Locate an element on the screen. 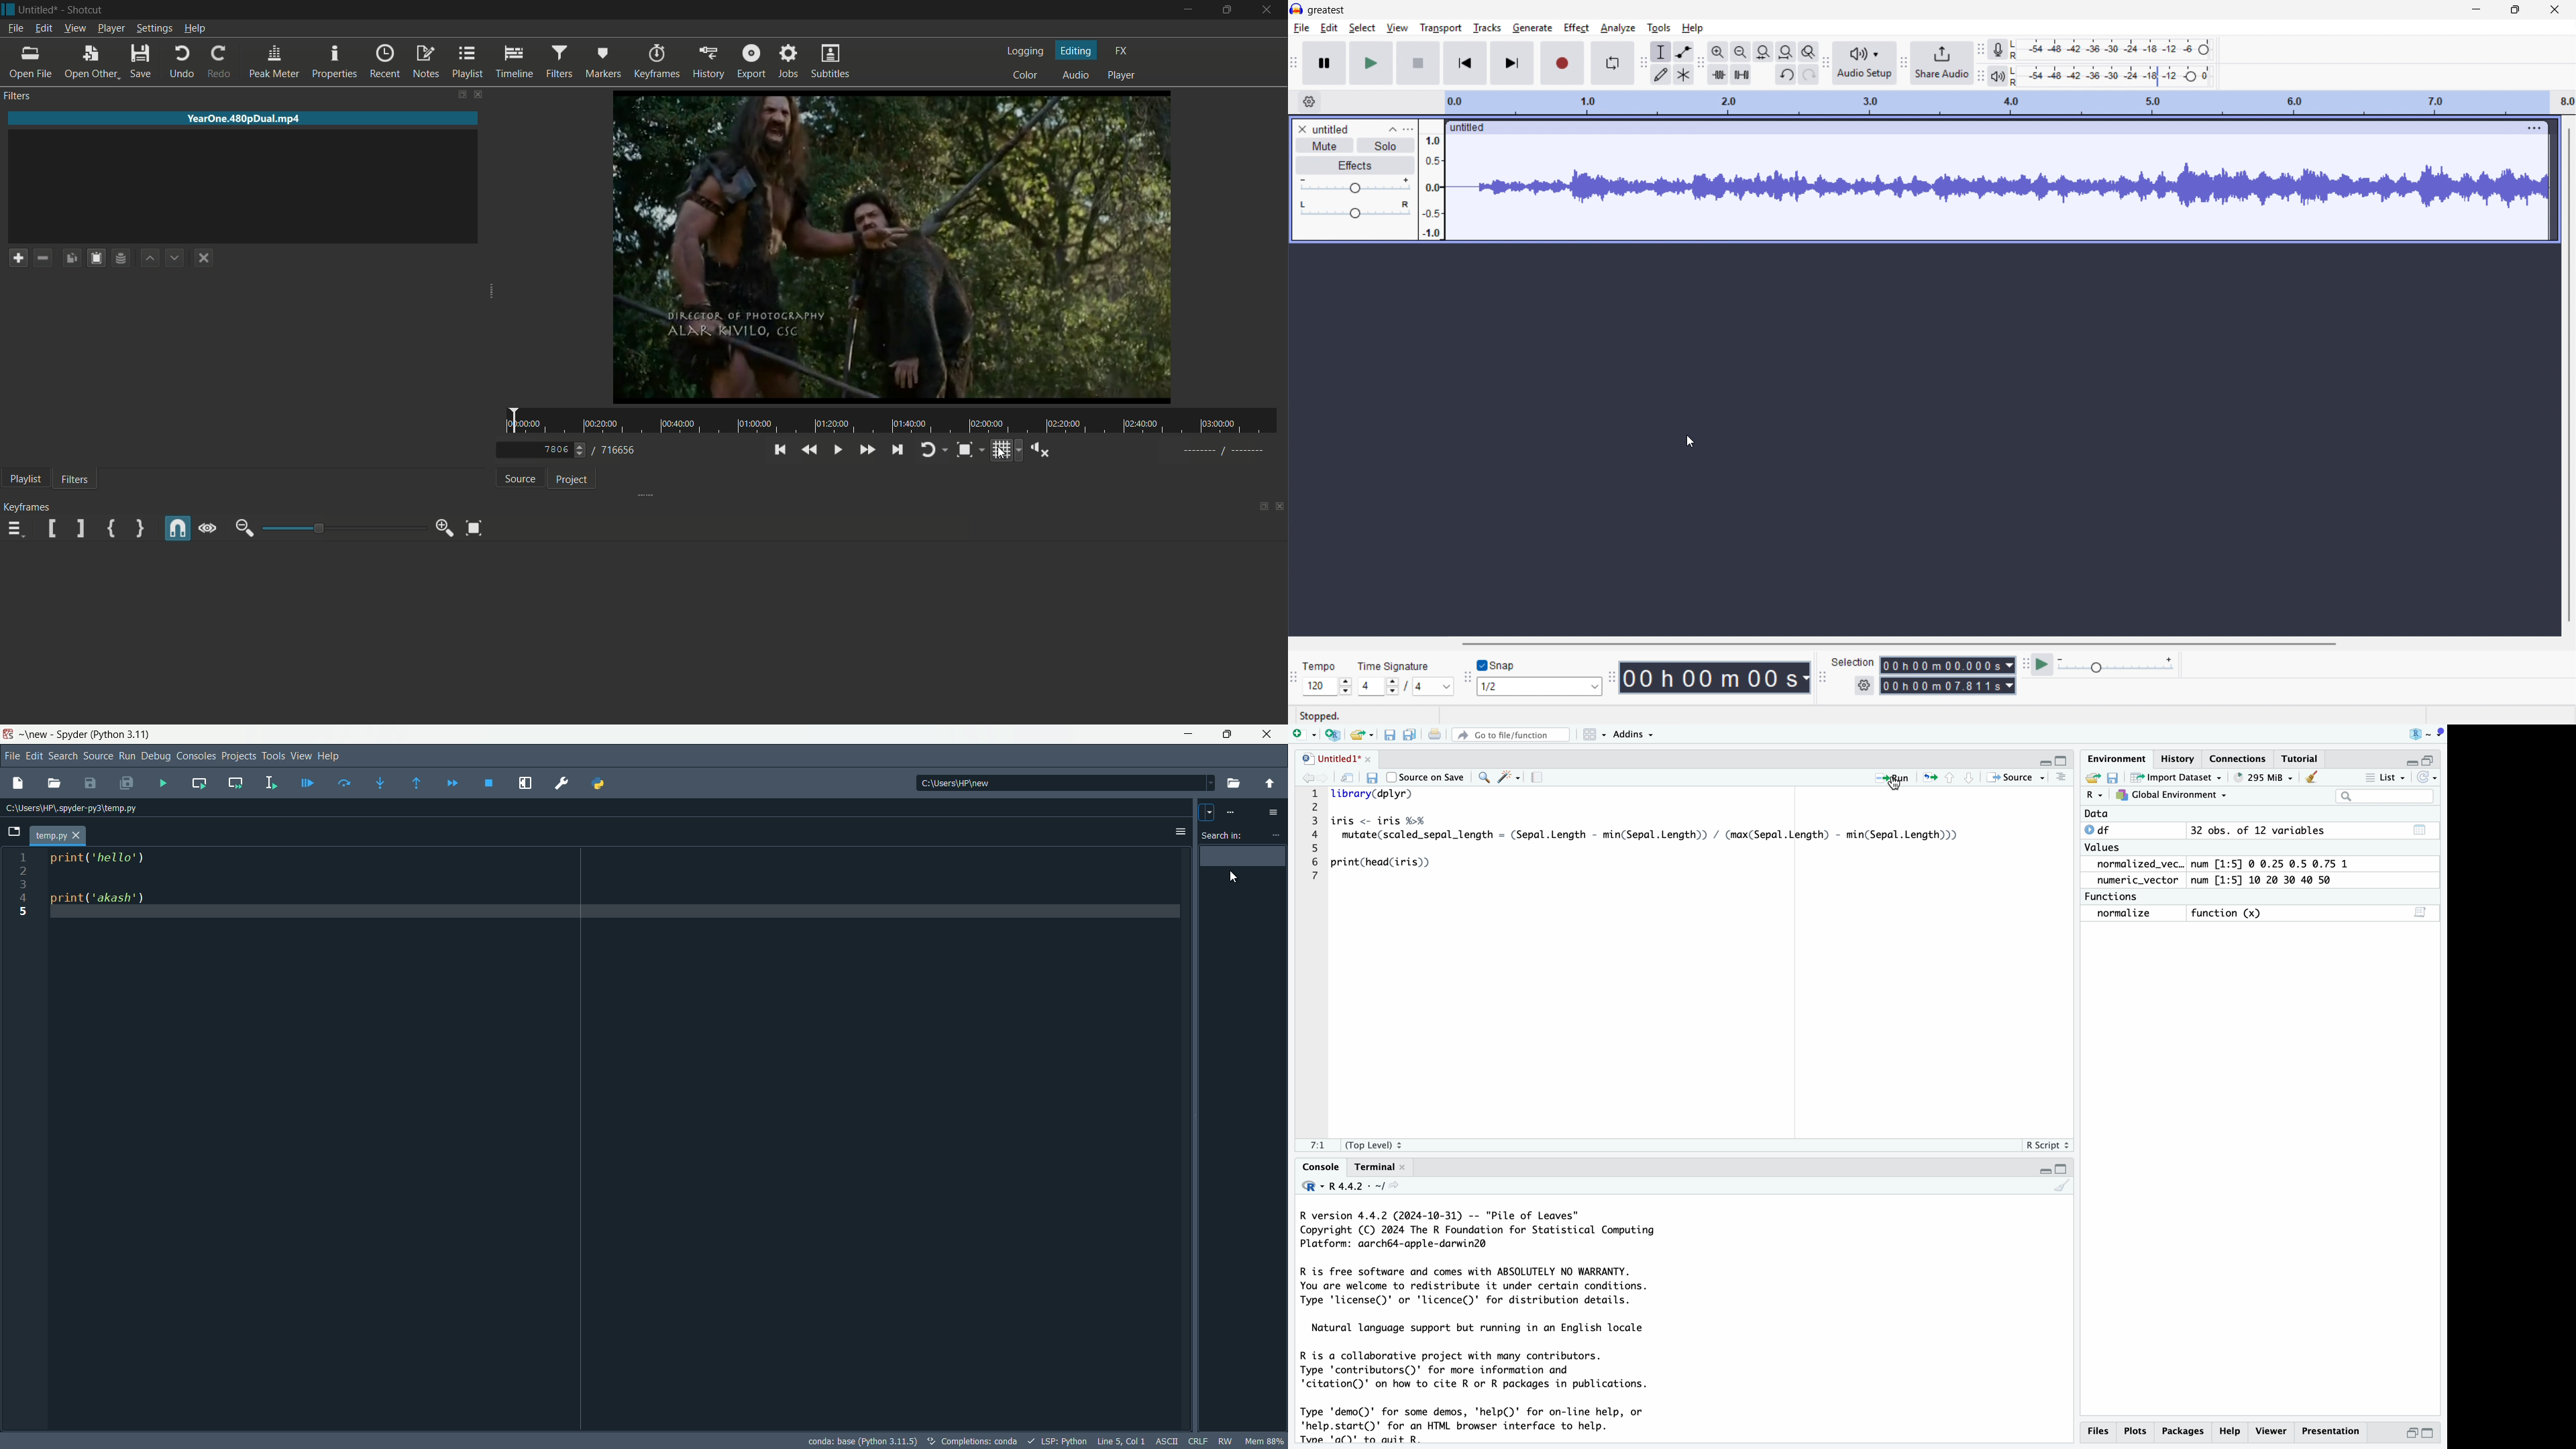 The height and width of the screenshot is (1456, 2576). scrub while dragging is located at coordinates (209, 528).